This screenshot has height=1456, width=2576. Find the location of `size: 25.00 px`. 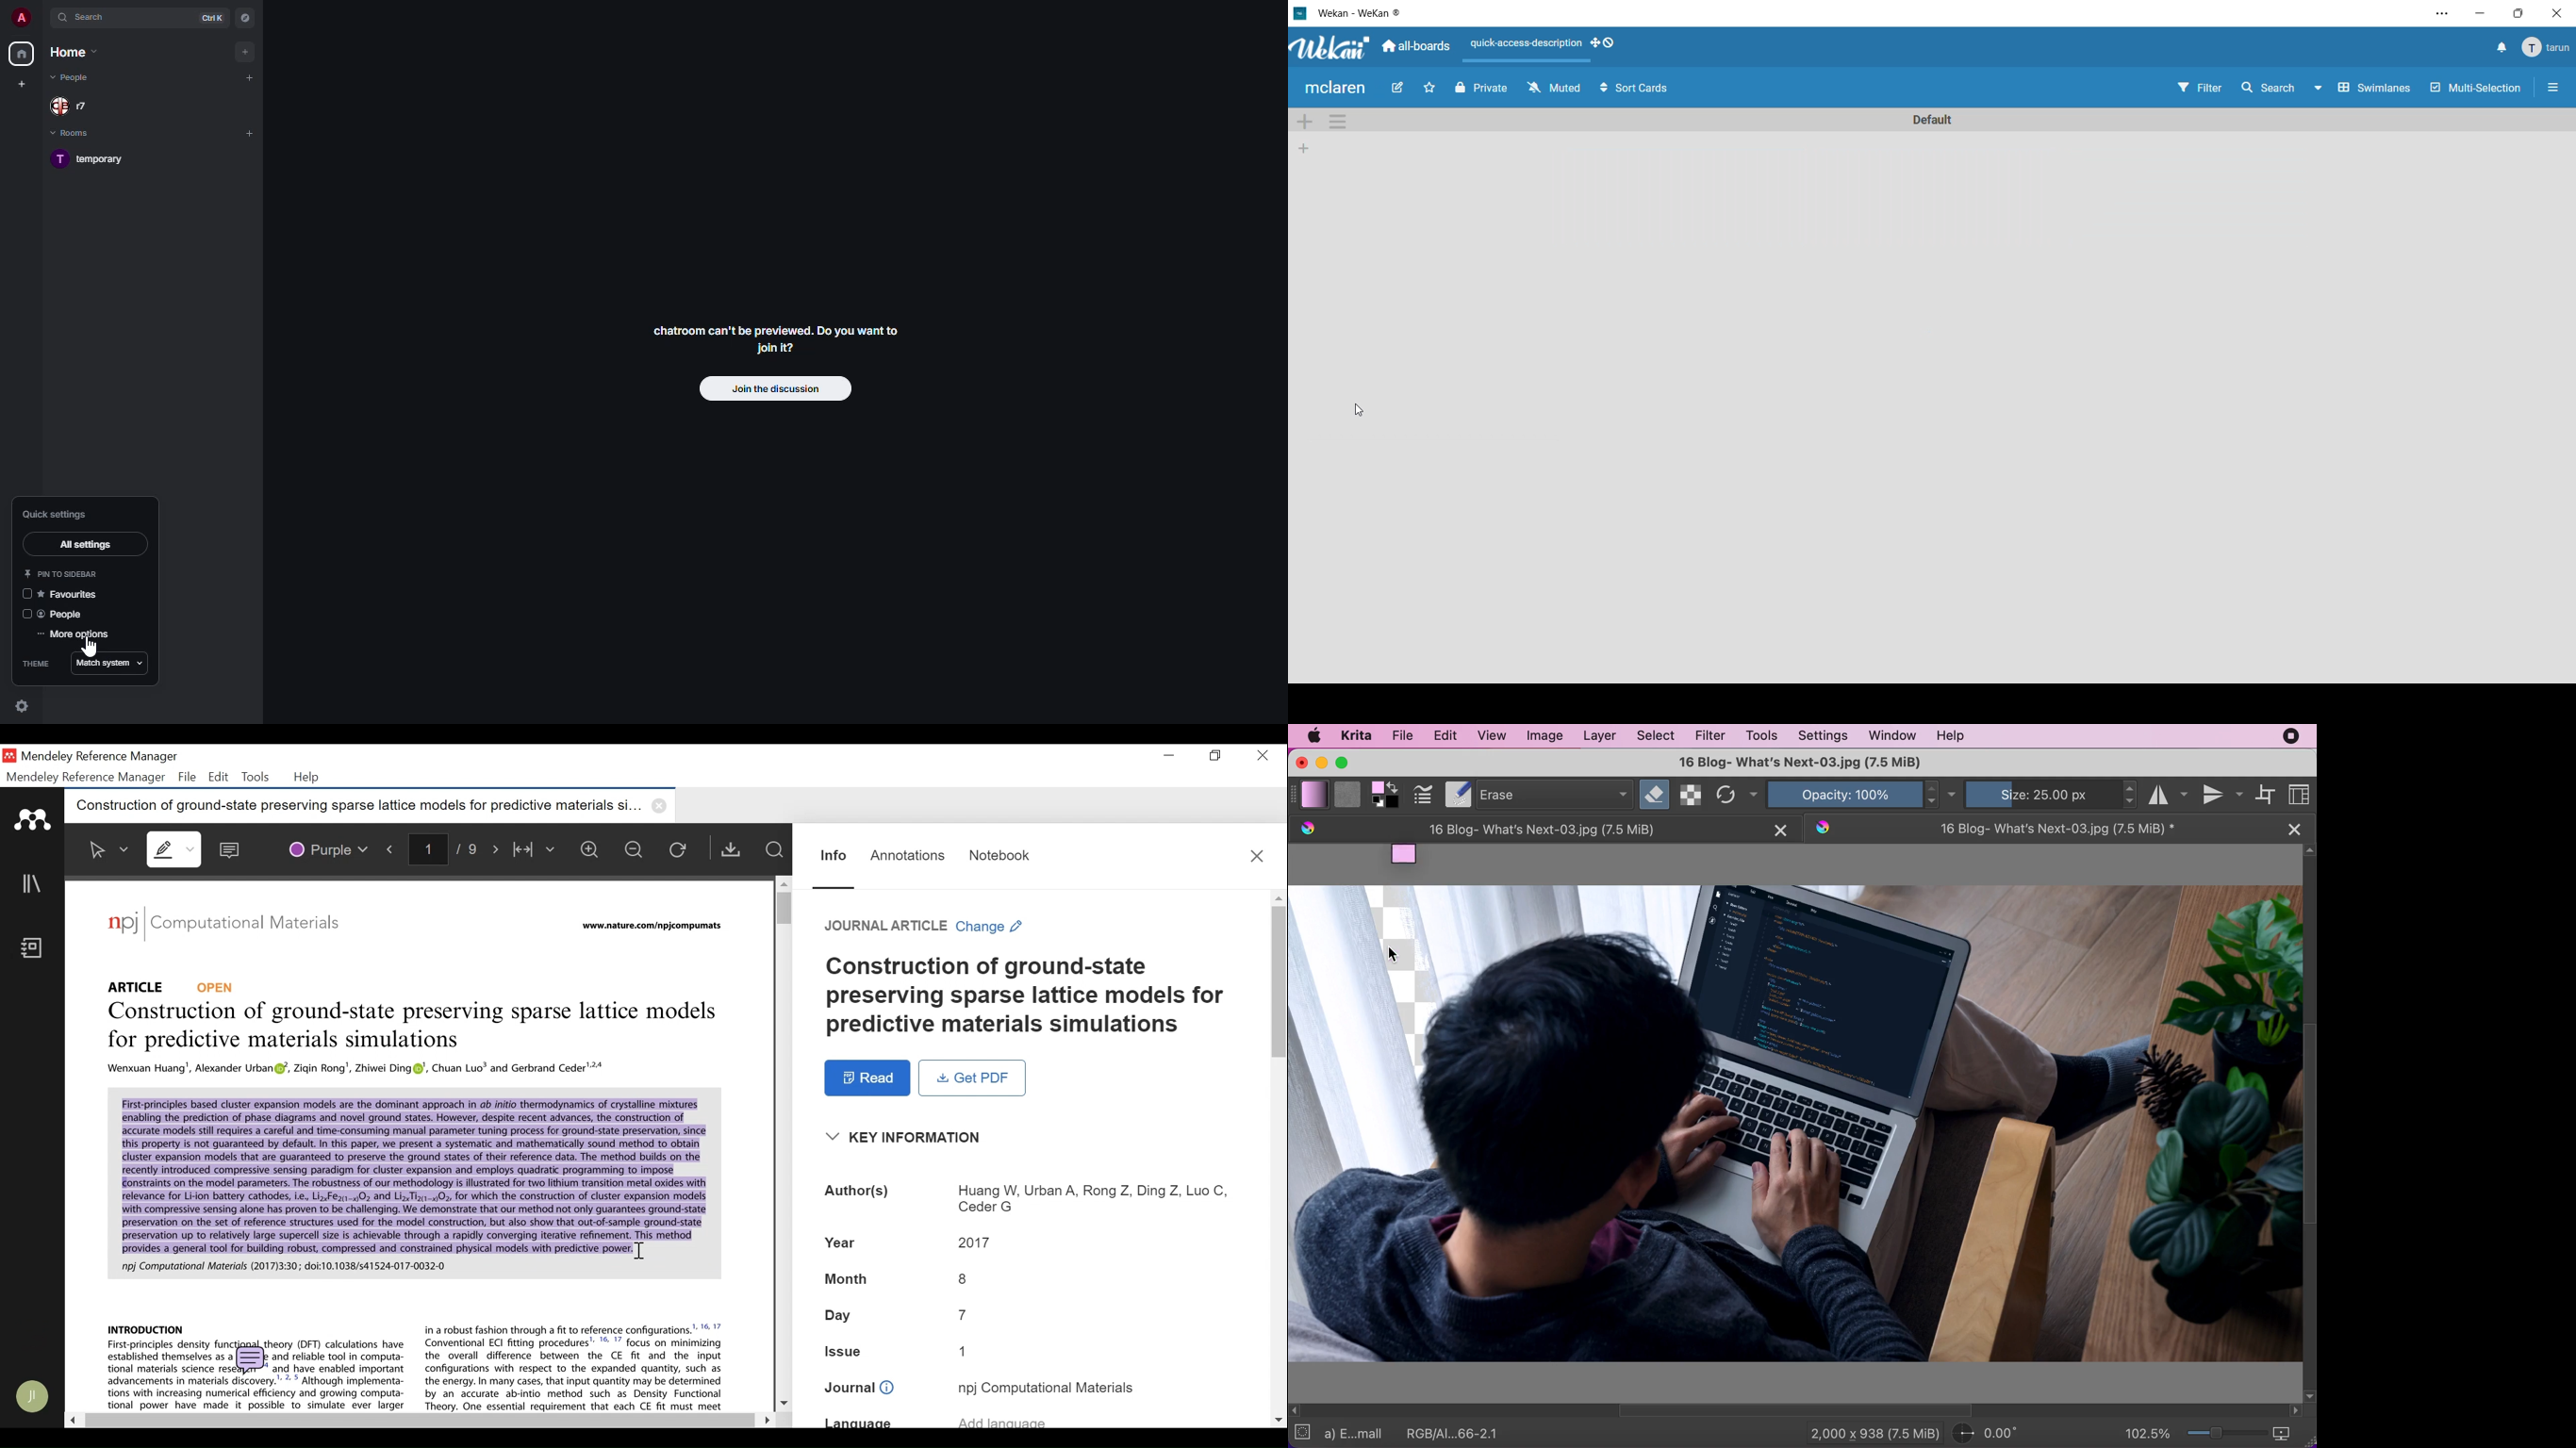

size: 25.00 px is located at coordinates (2042, 794).